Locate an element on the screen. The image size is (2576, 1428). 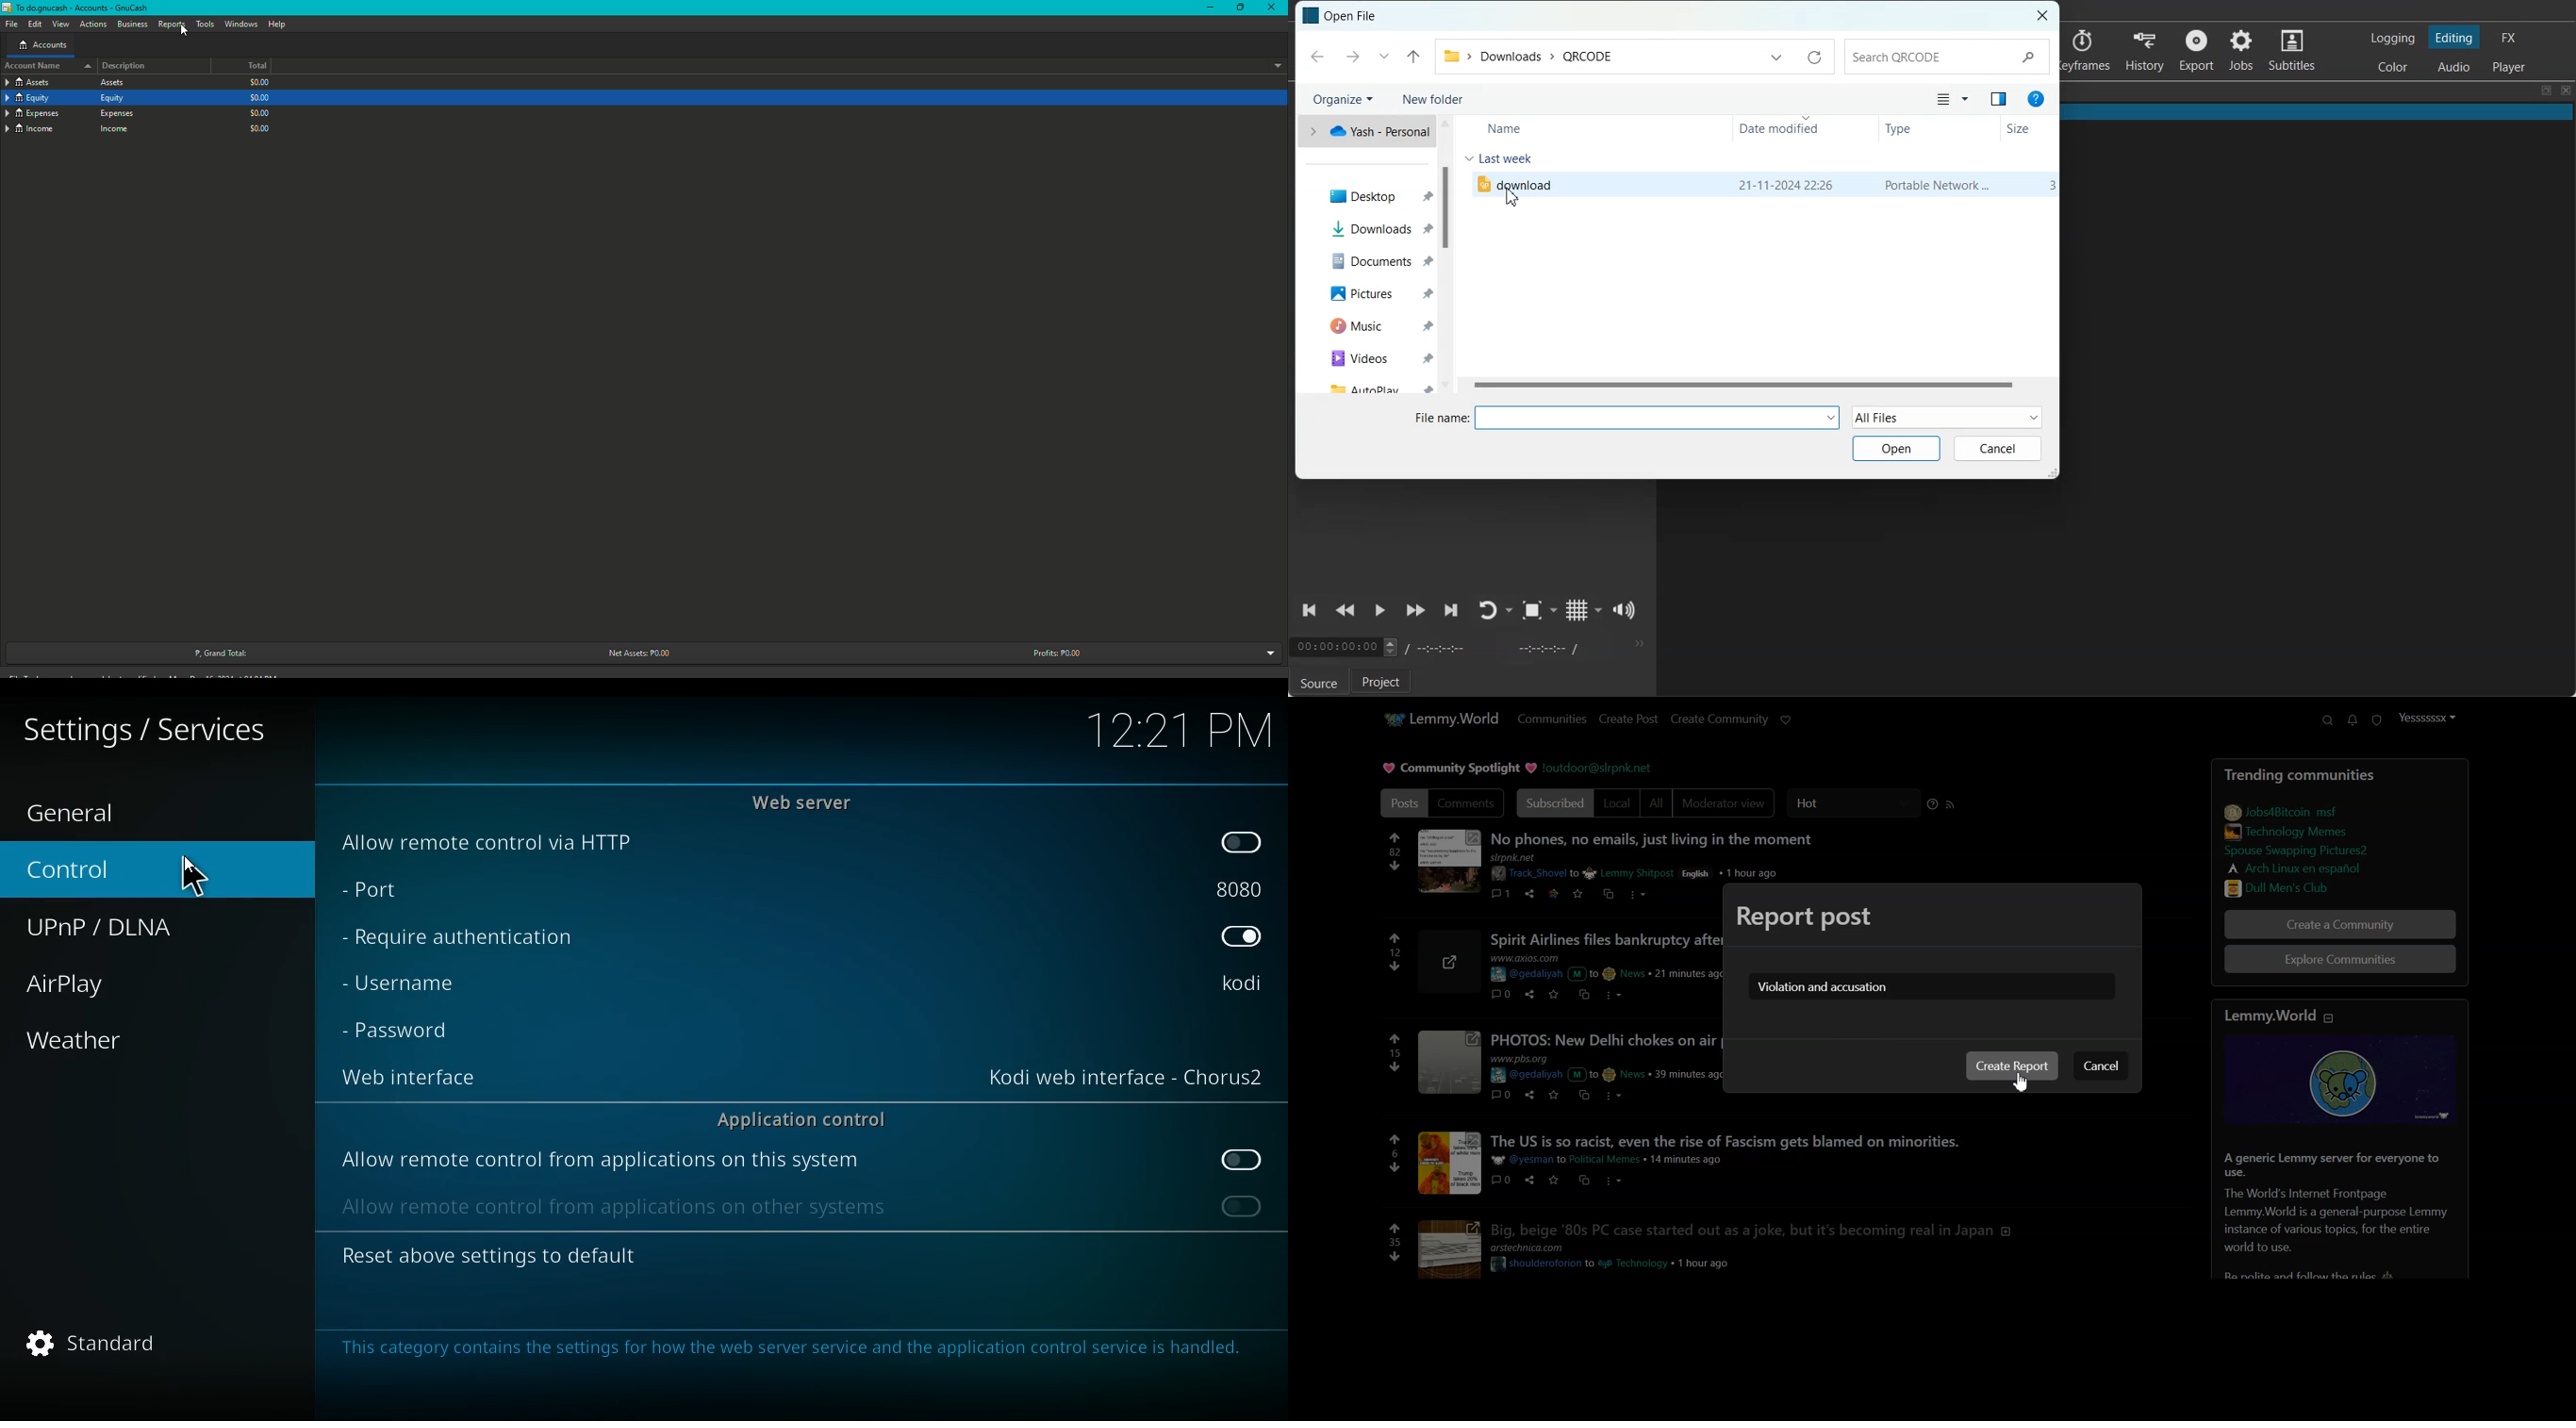
Toggle player lopping is located at coordinates (1488, 611).